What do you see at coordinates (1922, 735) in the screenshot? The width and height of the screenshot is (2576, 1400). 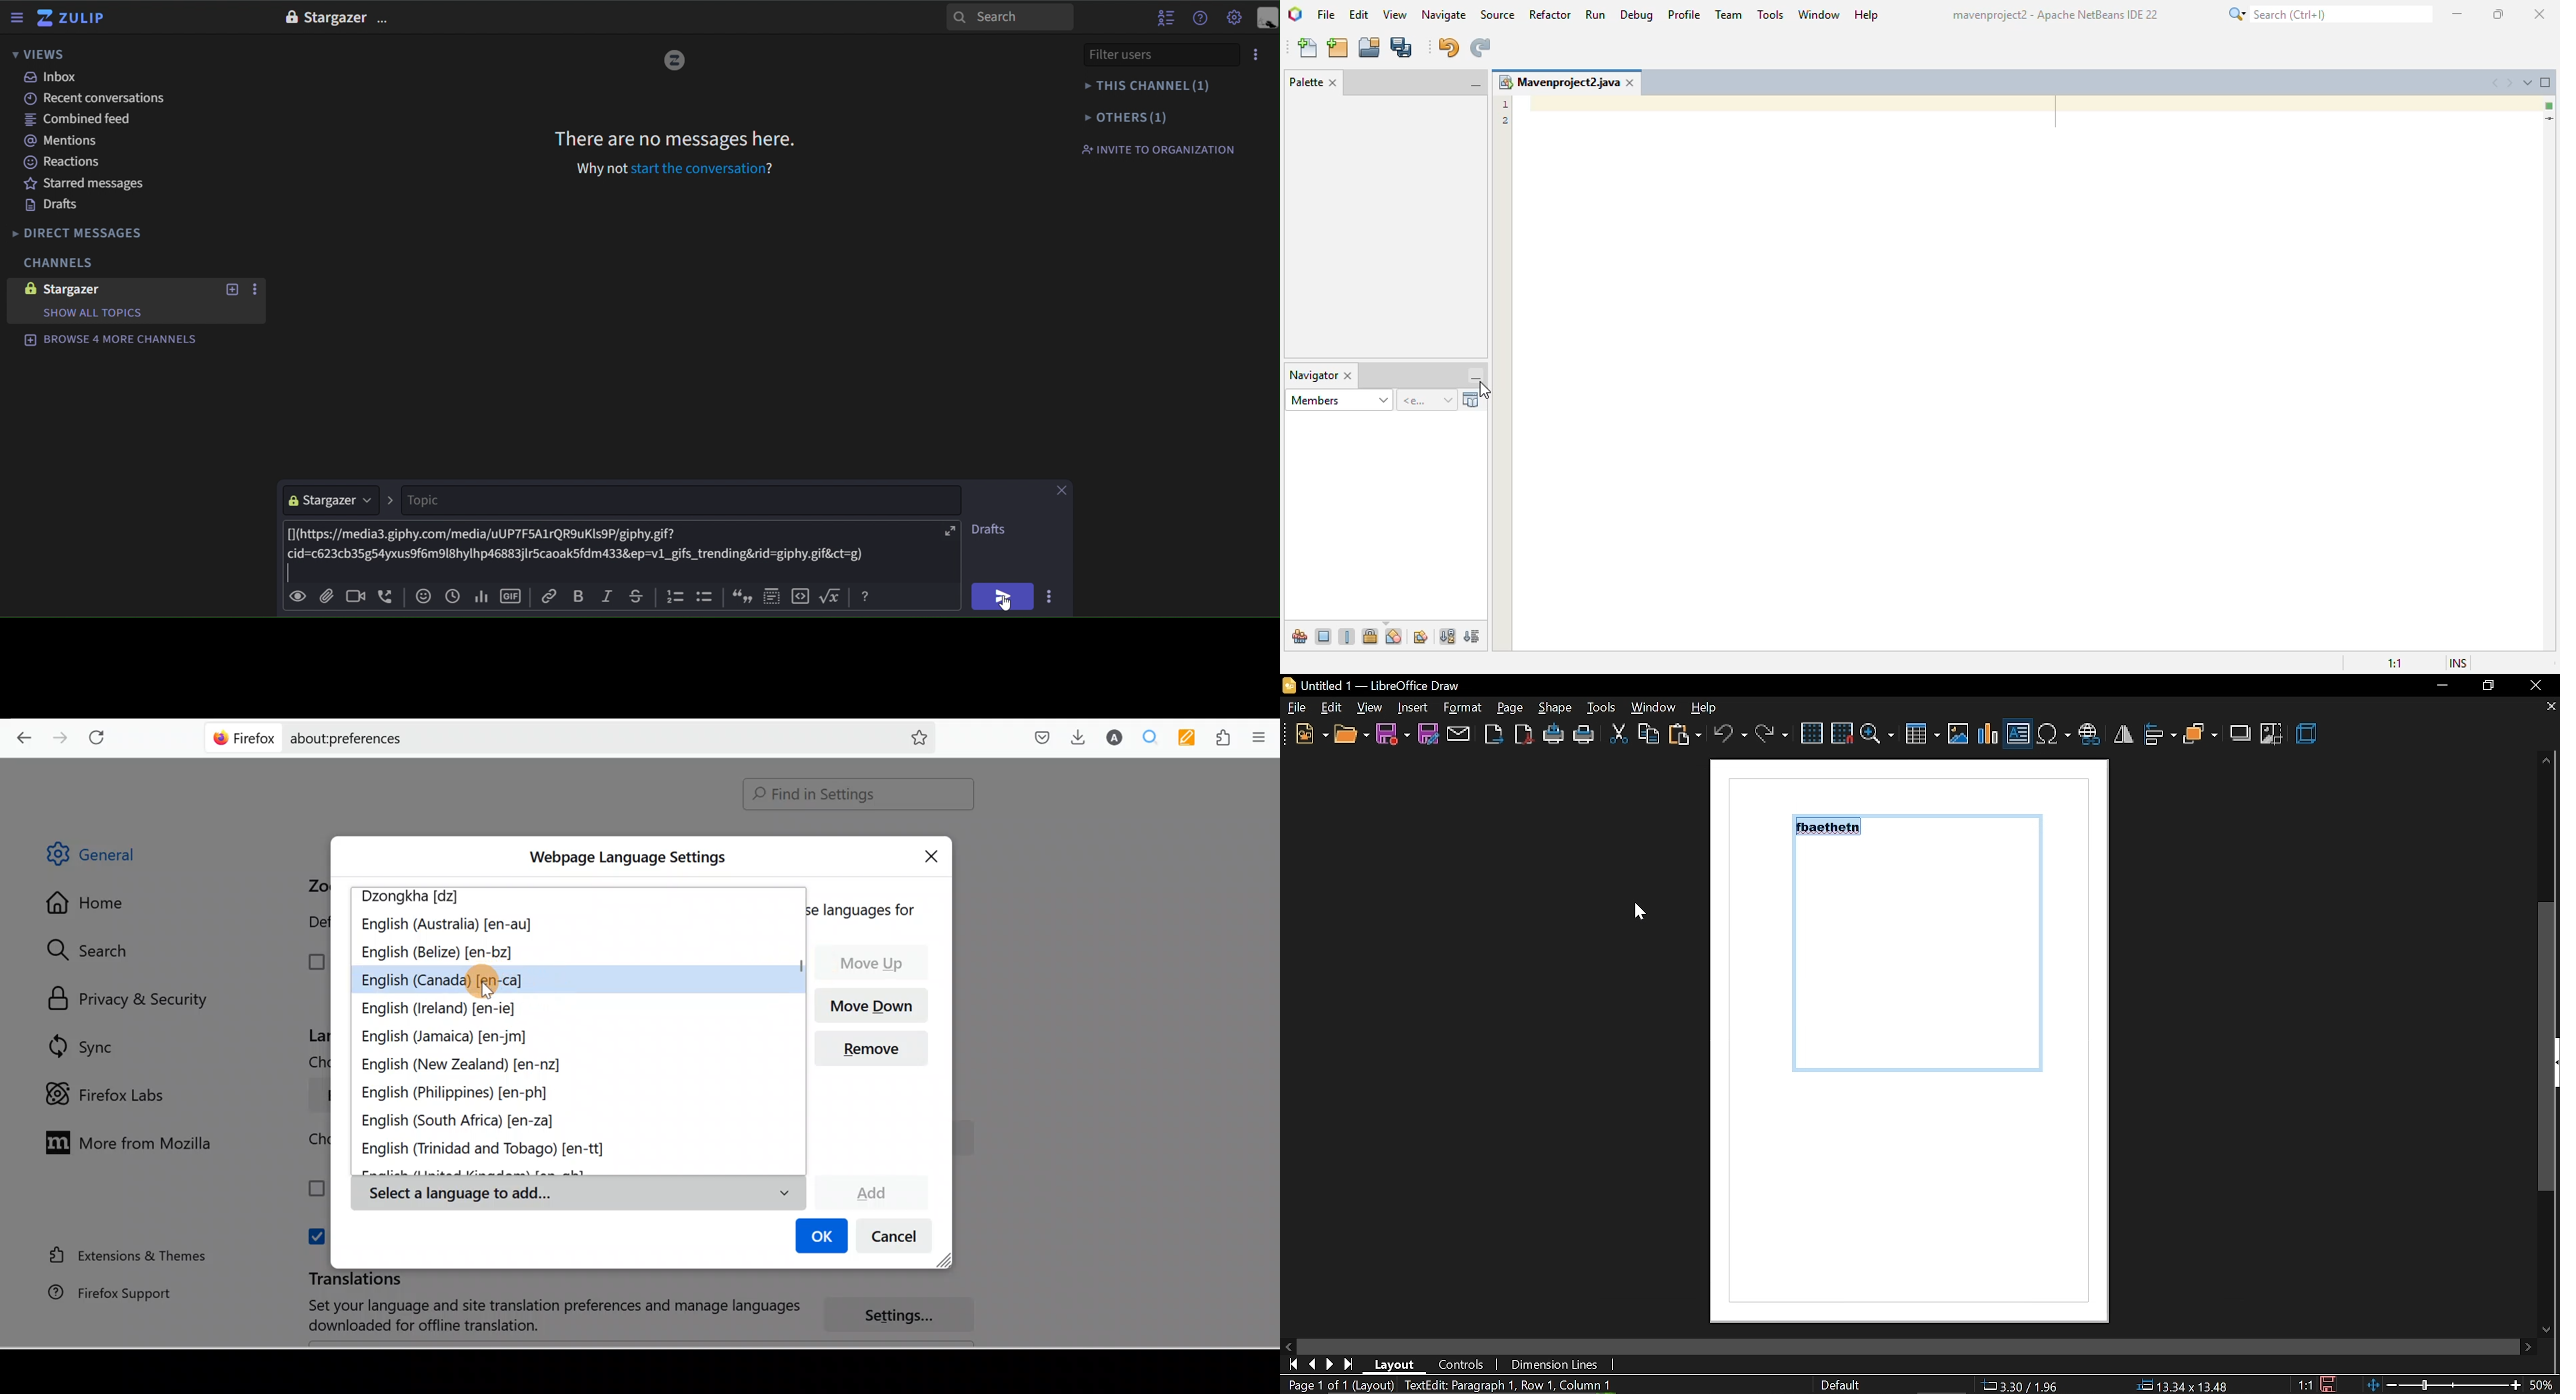 I see `Insert table` at bounding box center [1922, 735].